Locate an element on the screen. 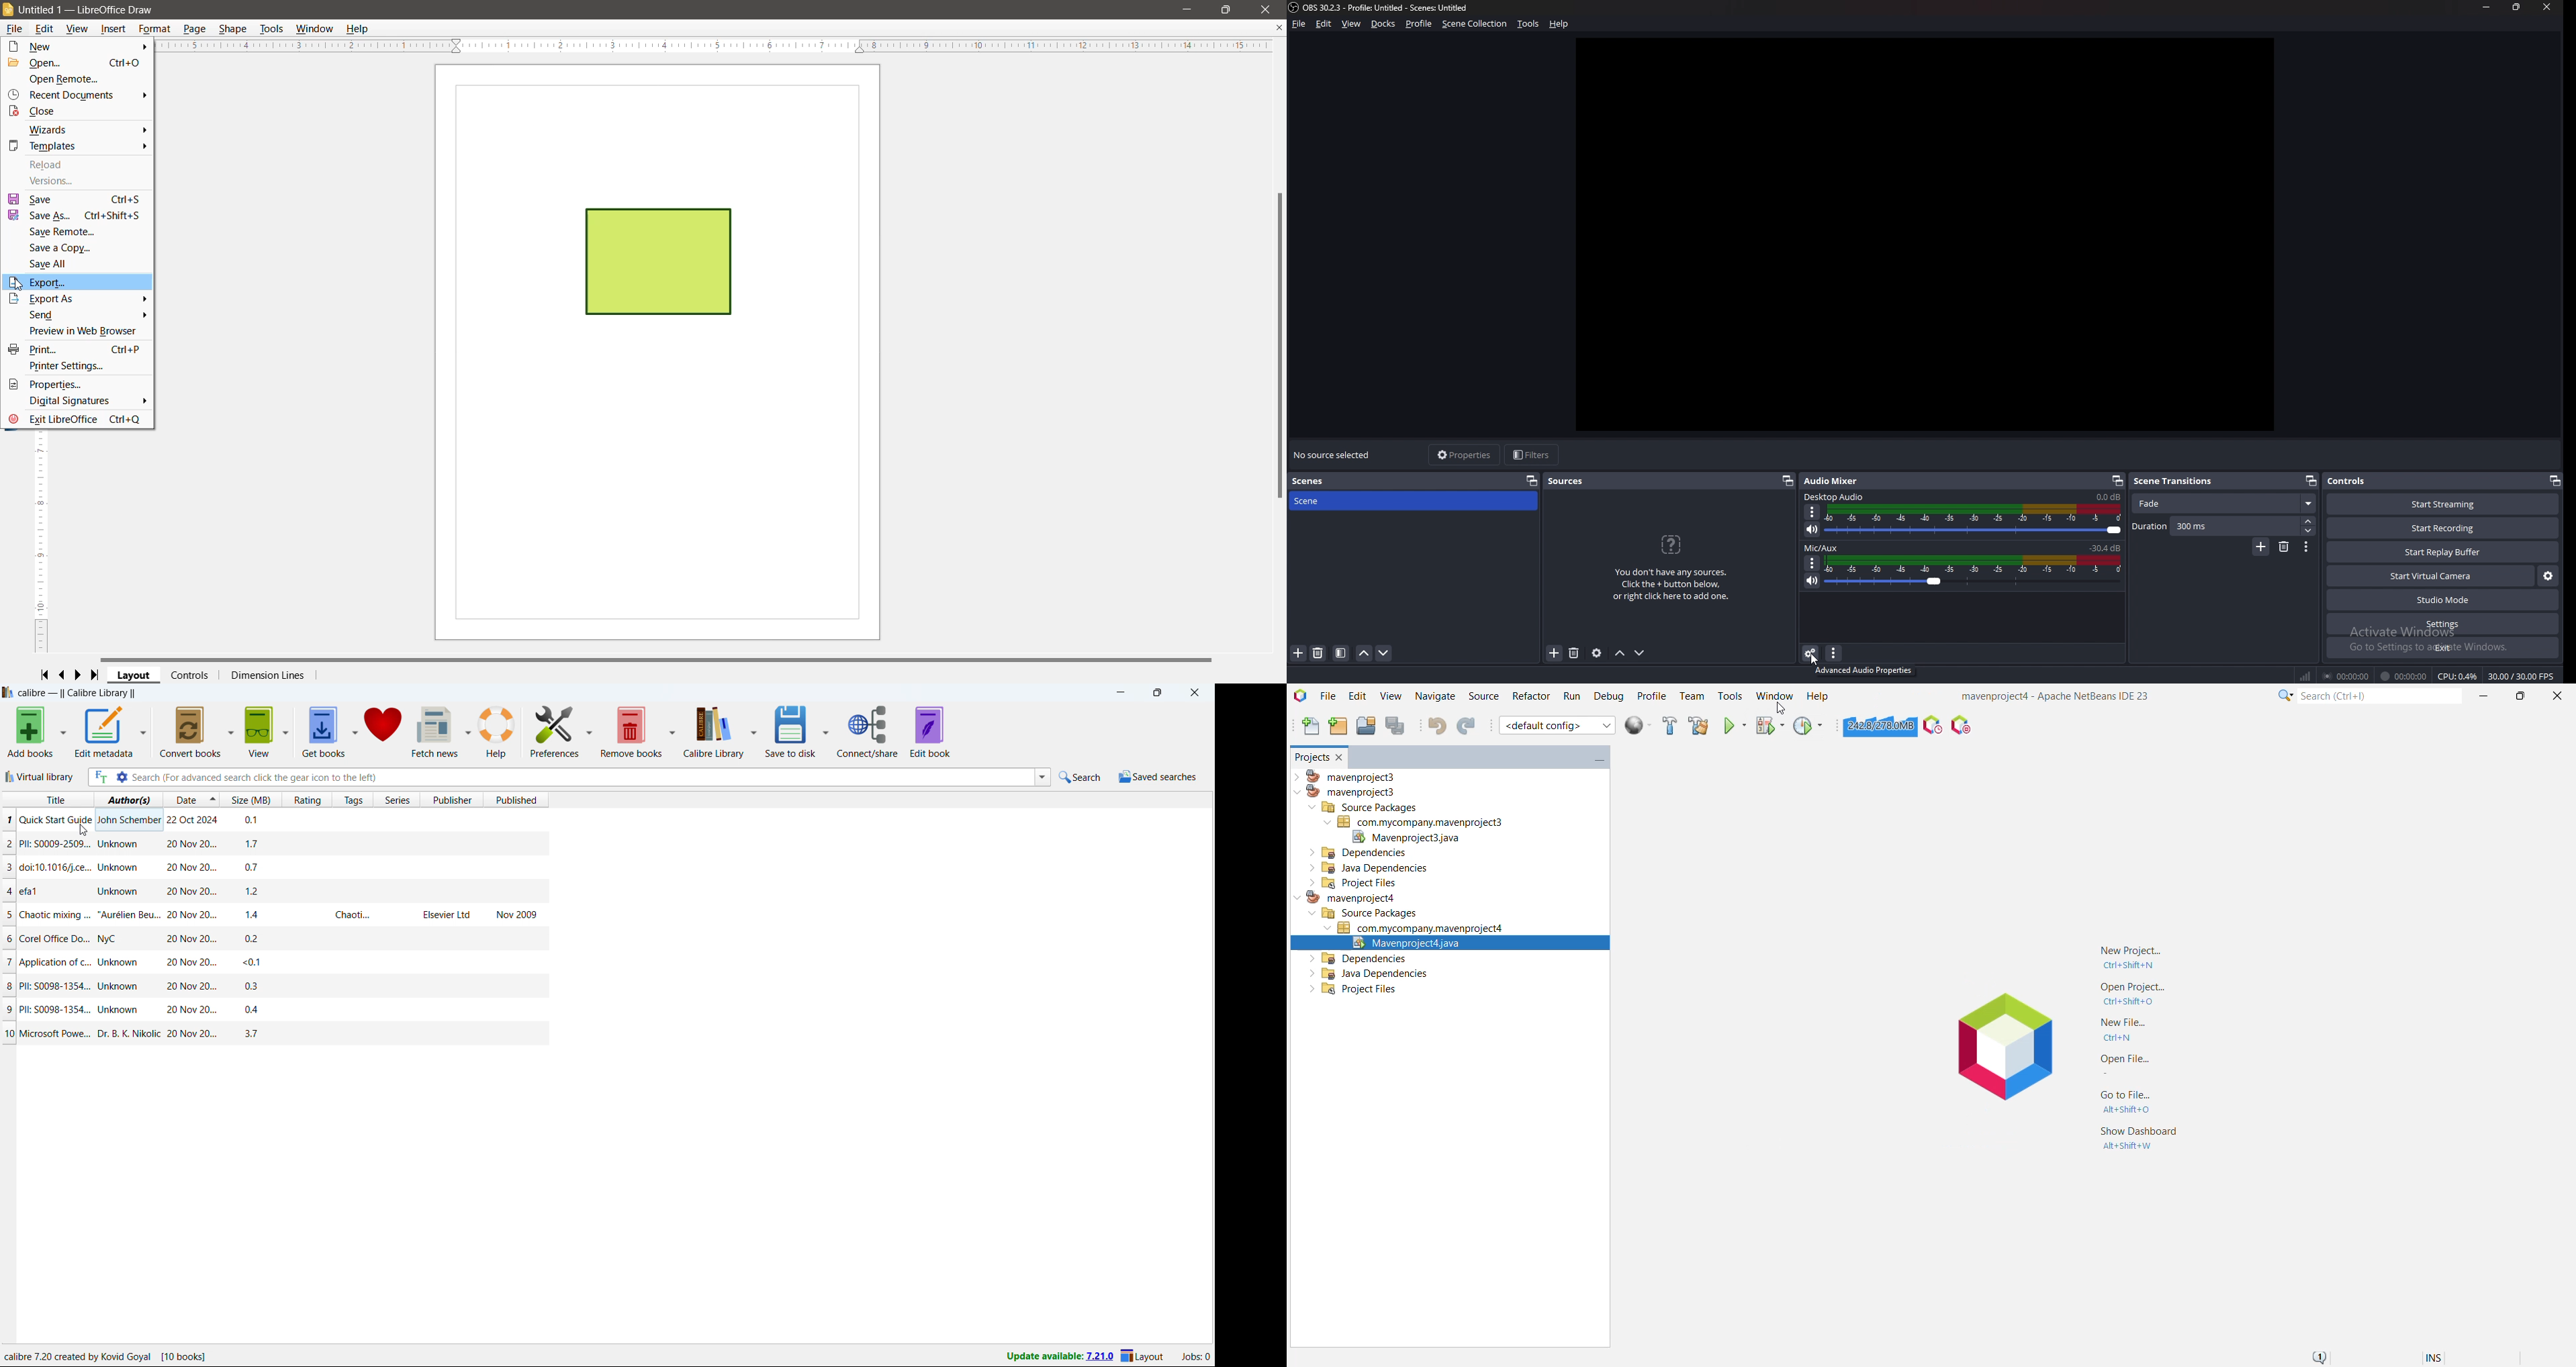 This screenshot has height=1372, width=2576. New is located at coordinates (63, 47).